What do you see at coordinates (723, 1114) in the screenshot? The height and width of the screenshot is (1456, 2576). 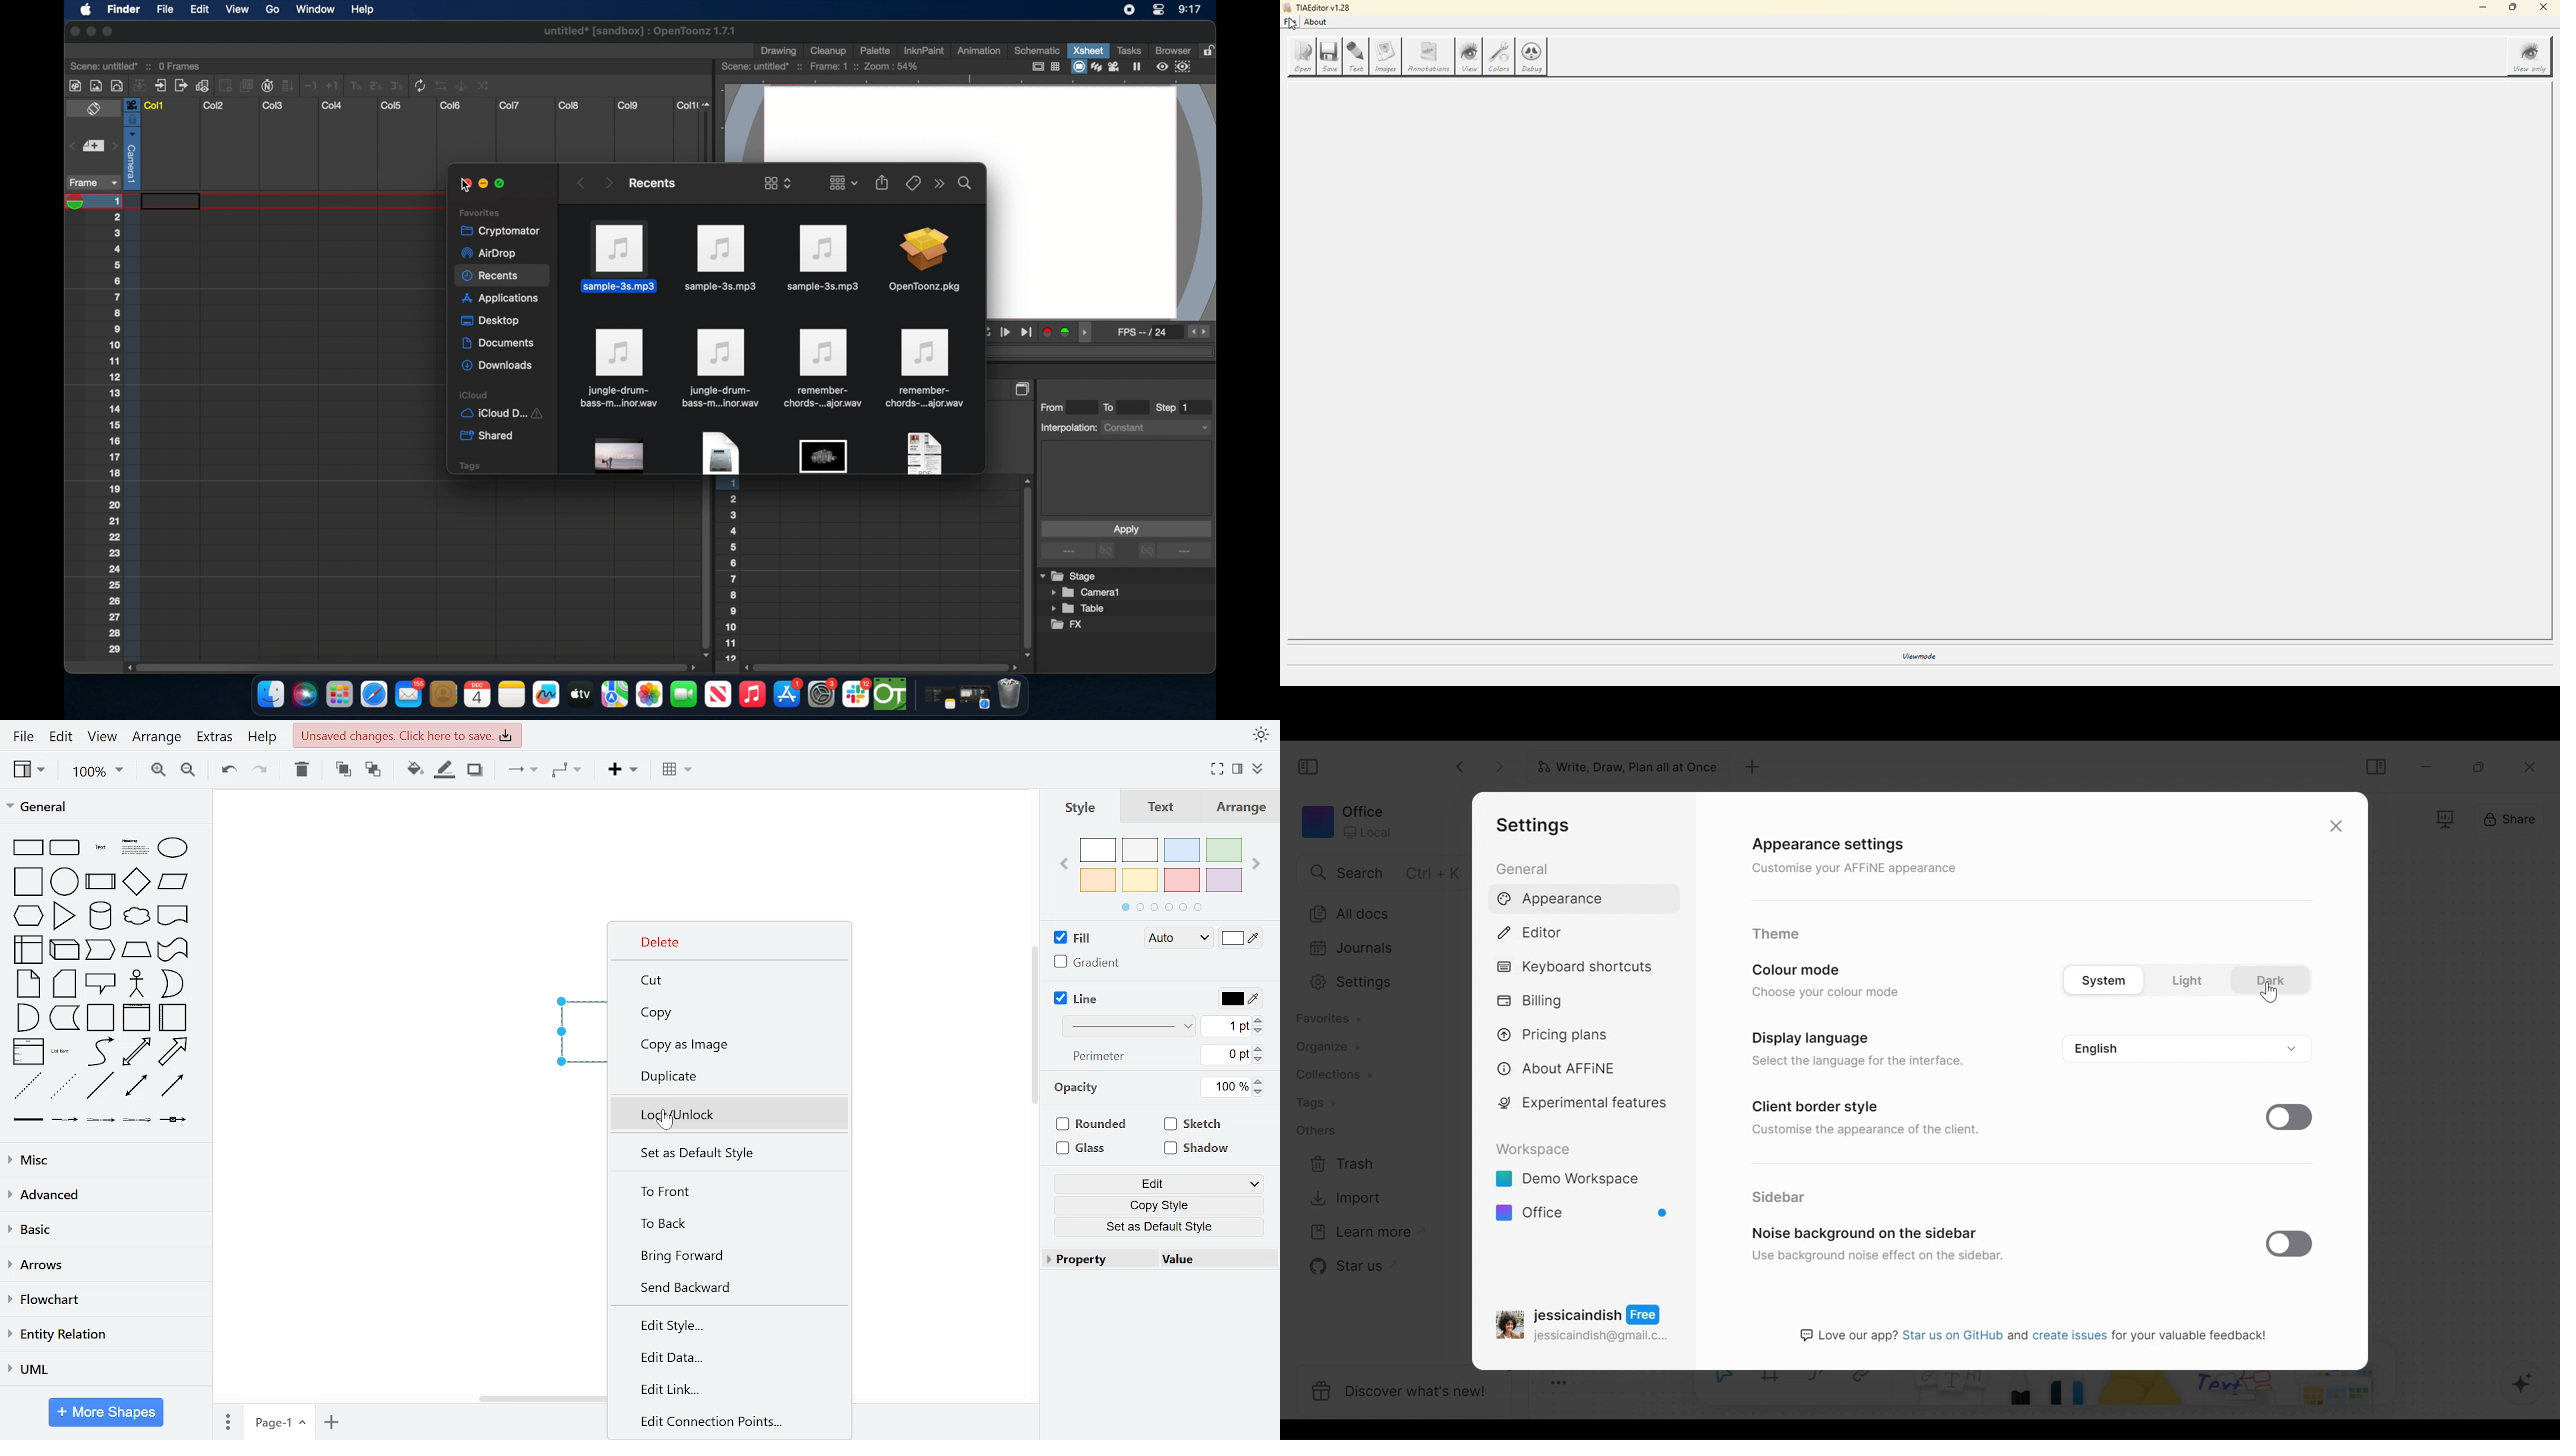 I see `Lock/Unlock` at bounding box center [723, 1114].